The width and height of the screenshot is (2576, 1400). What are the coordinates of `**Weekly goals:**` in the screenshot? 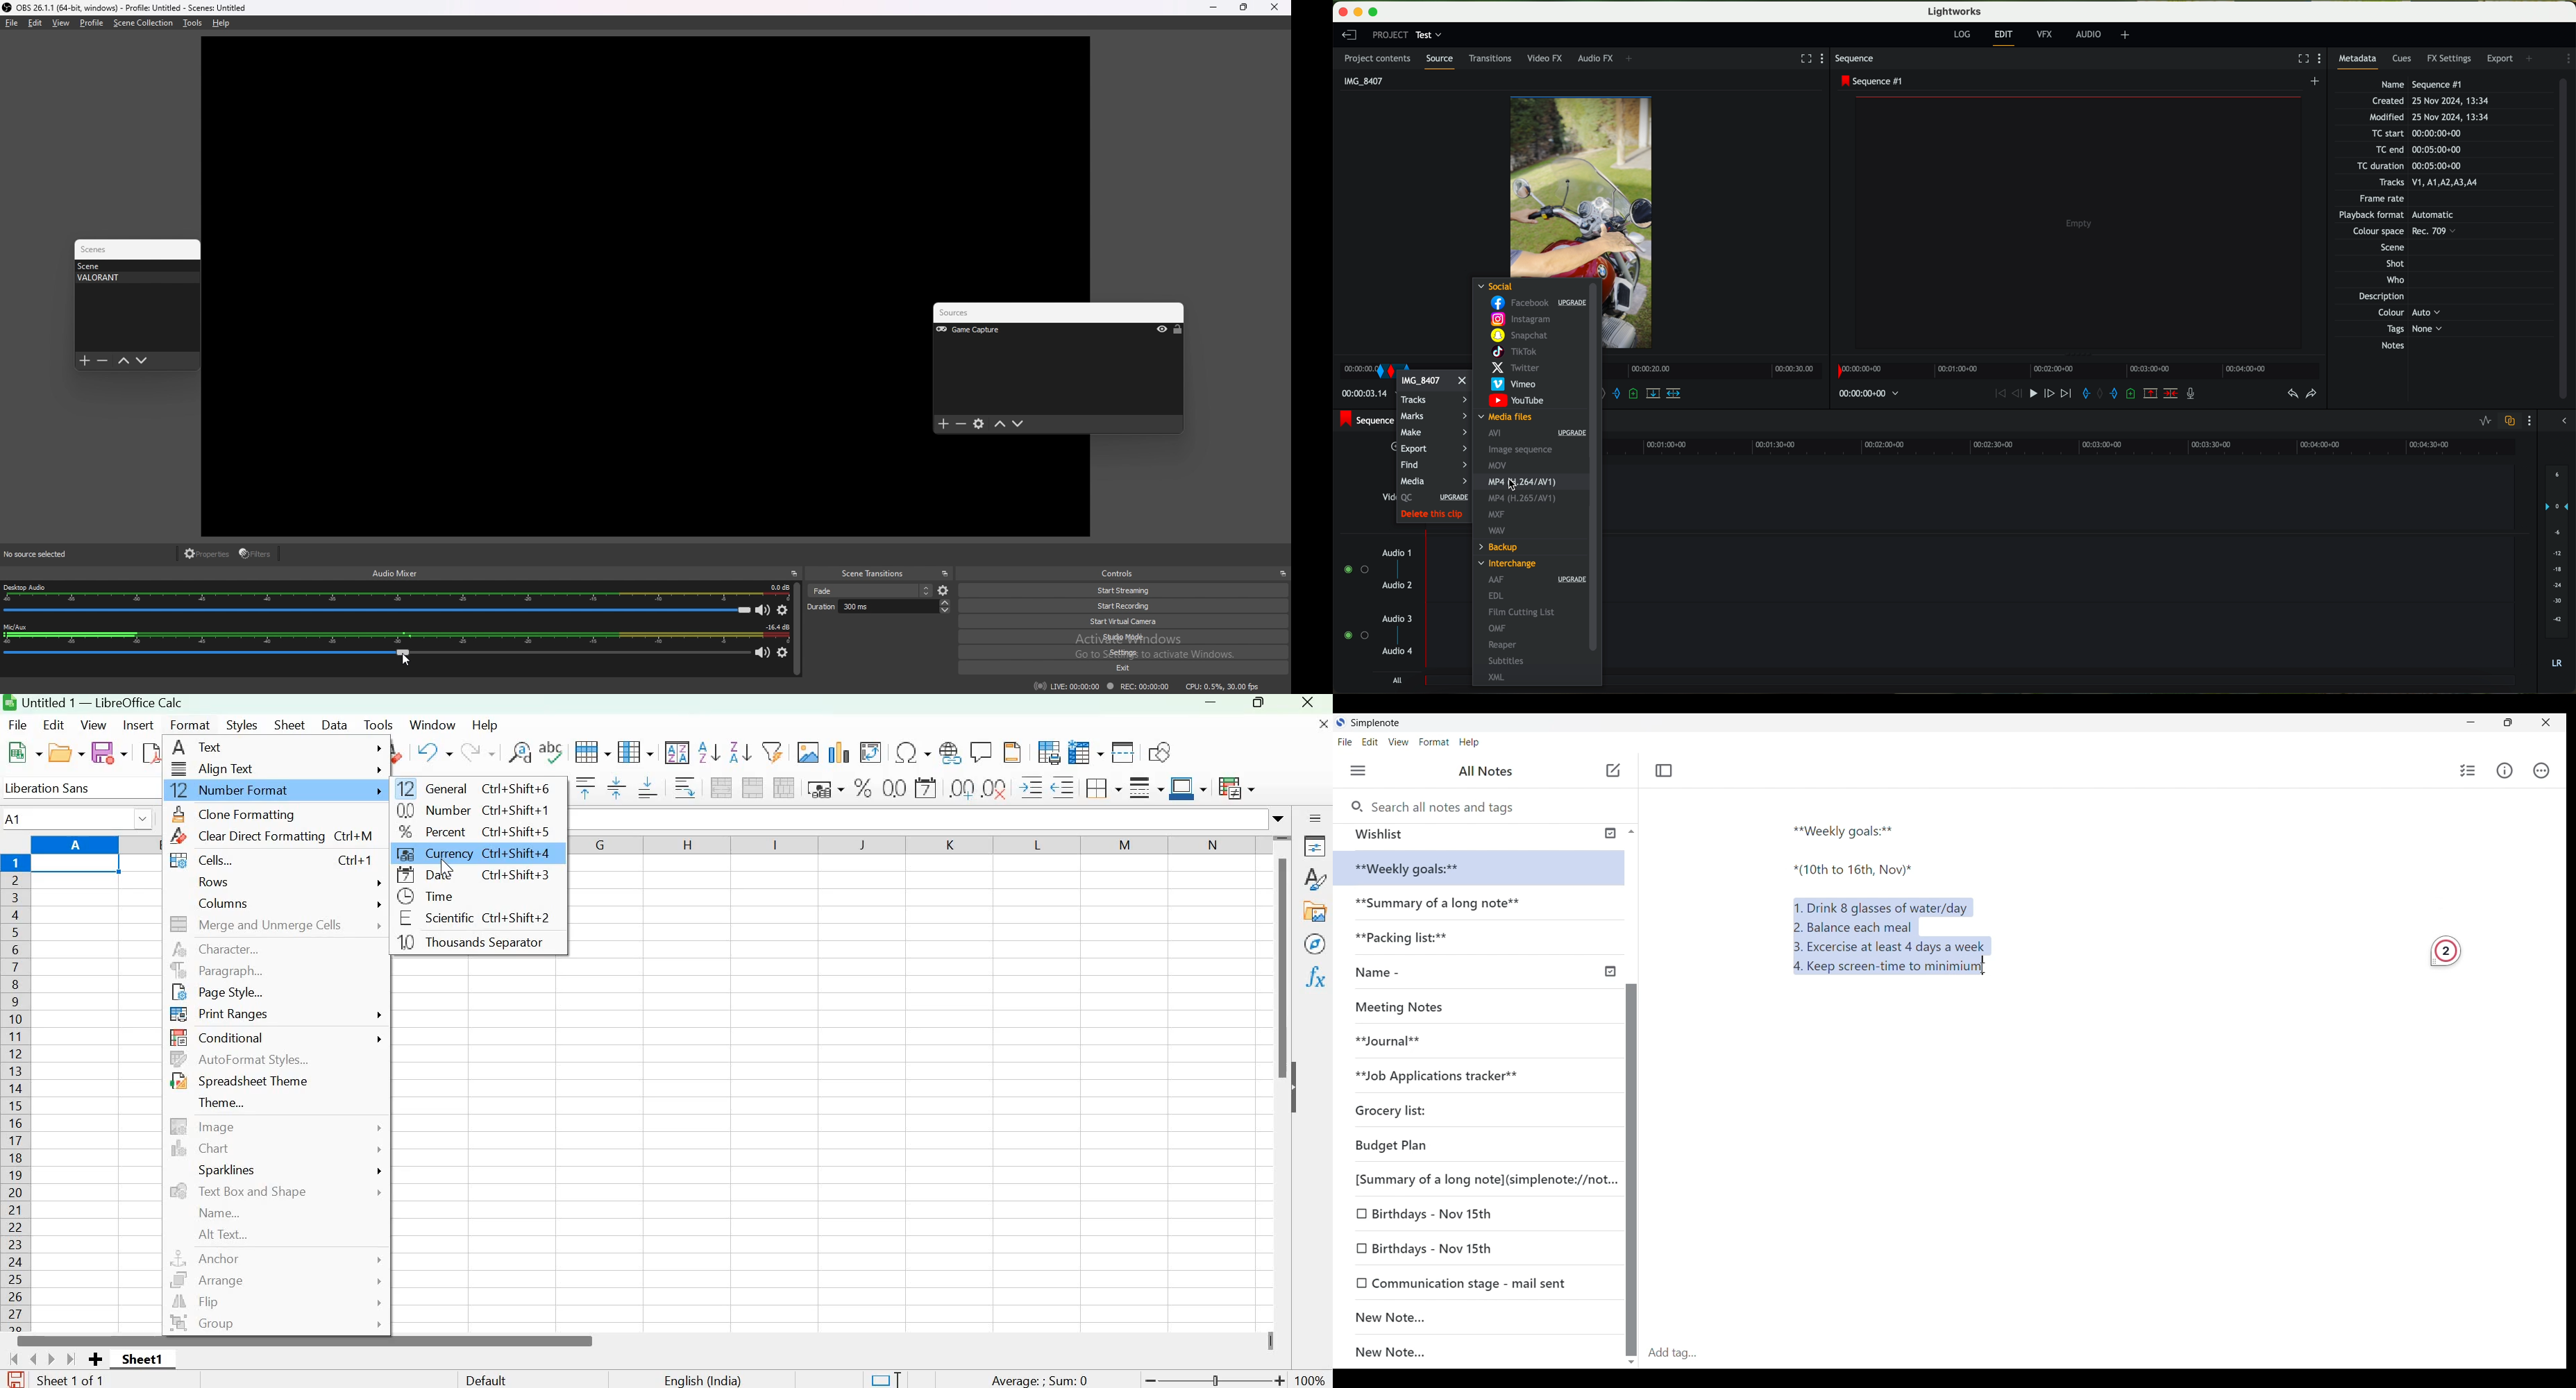 It's located at (1416, 869).